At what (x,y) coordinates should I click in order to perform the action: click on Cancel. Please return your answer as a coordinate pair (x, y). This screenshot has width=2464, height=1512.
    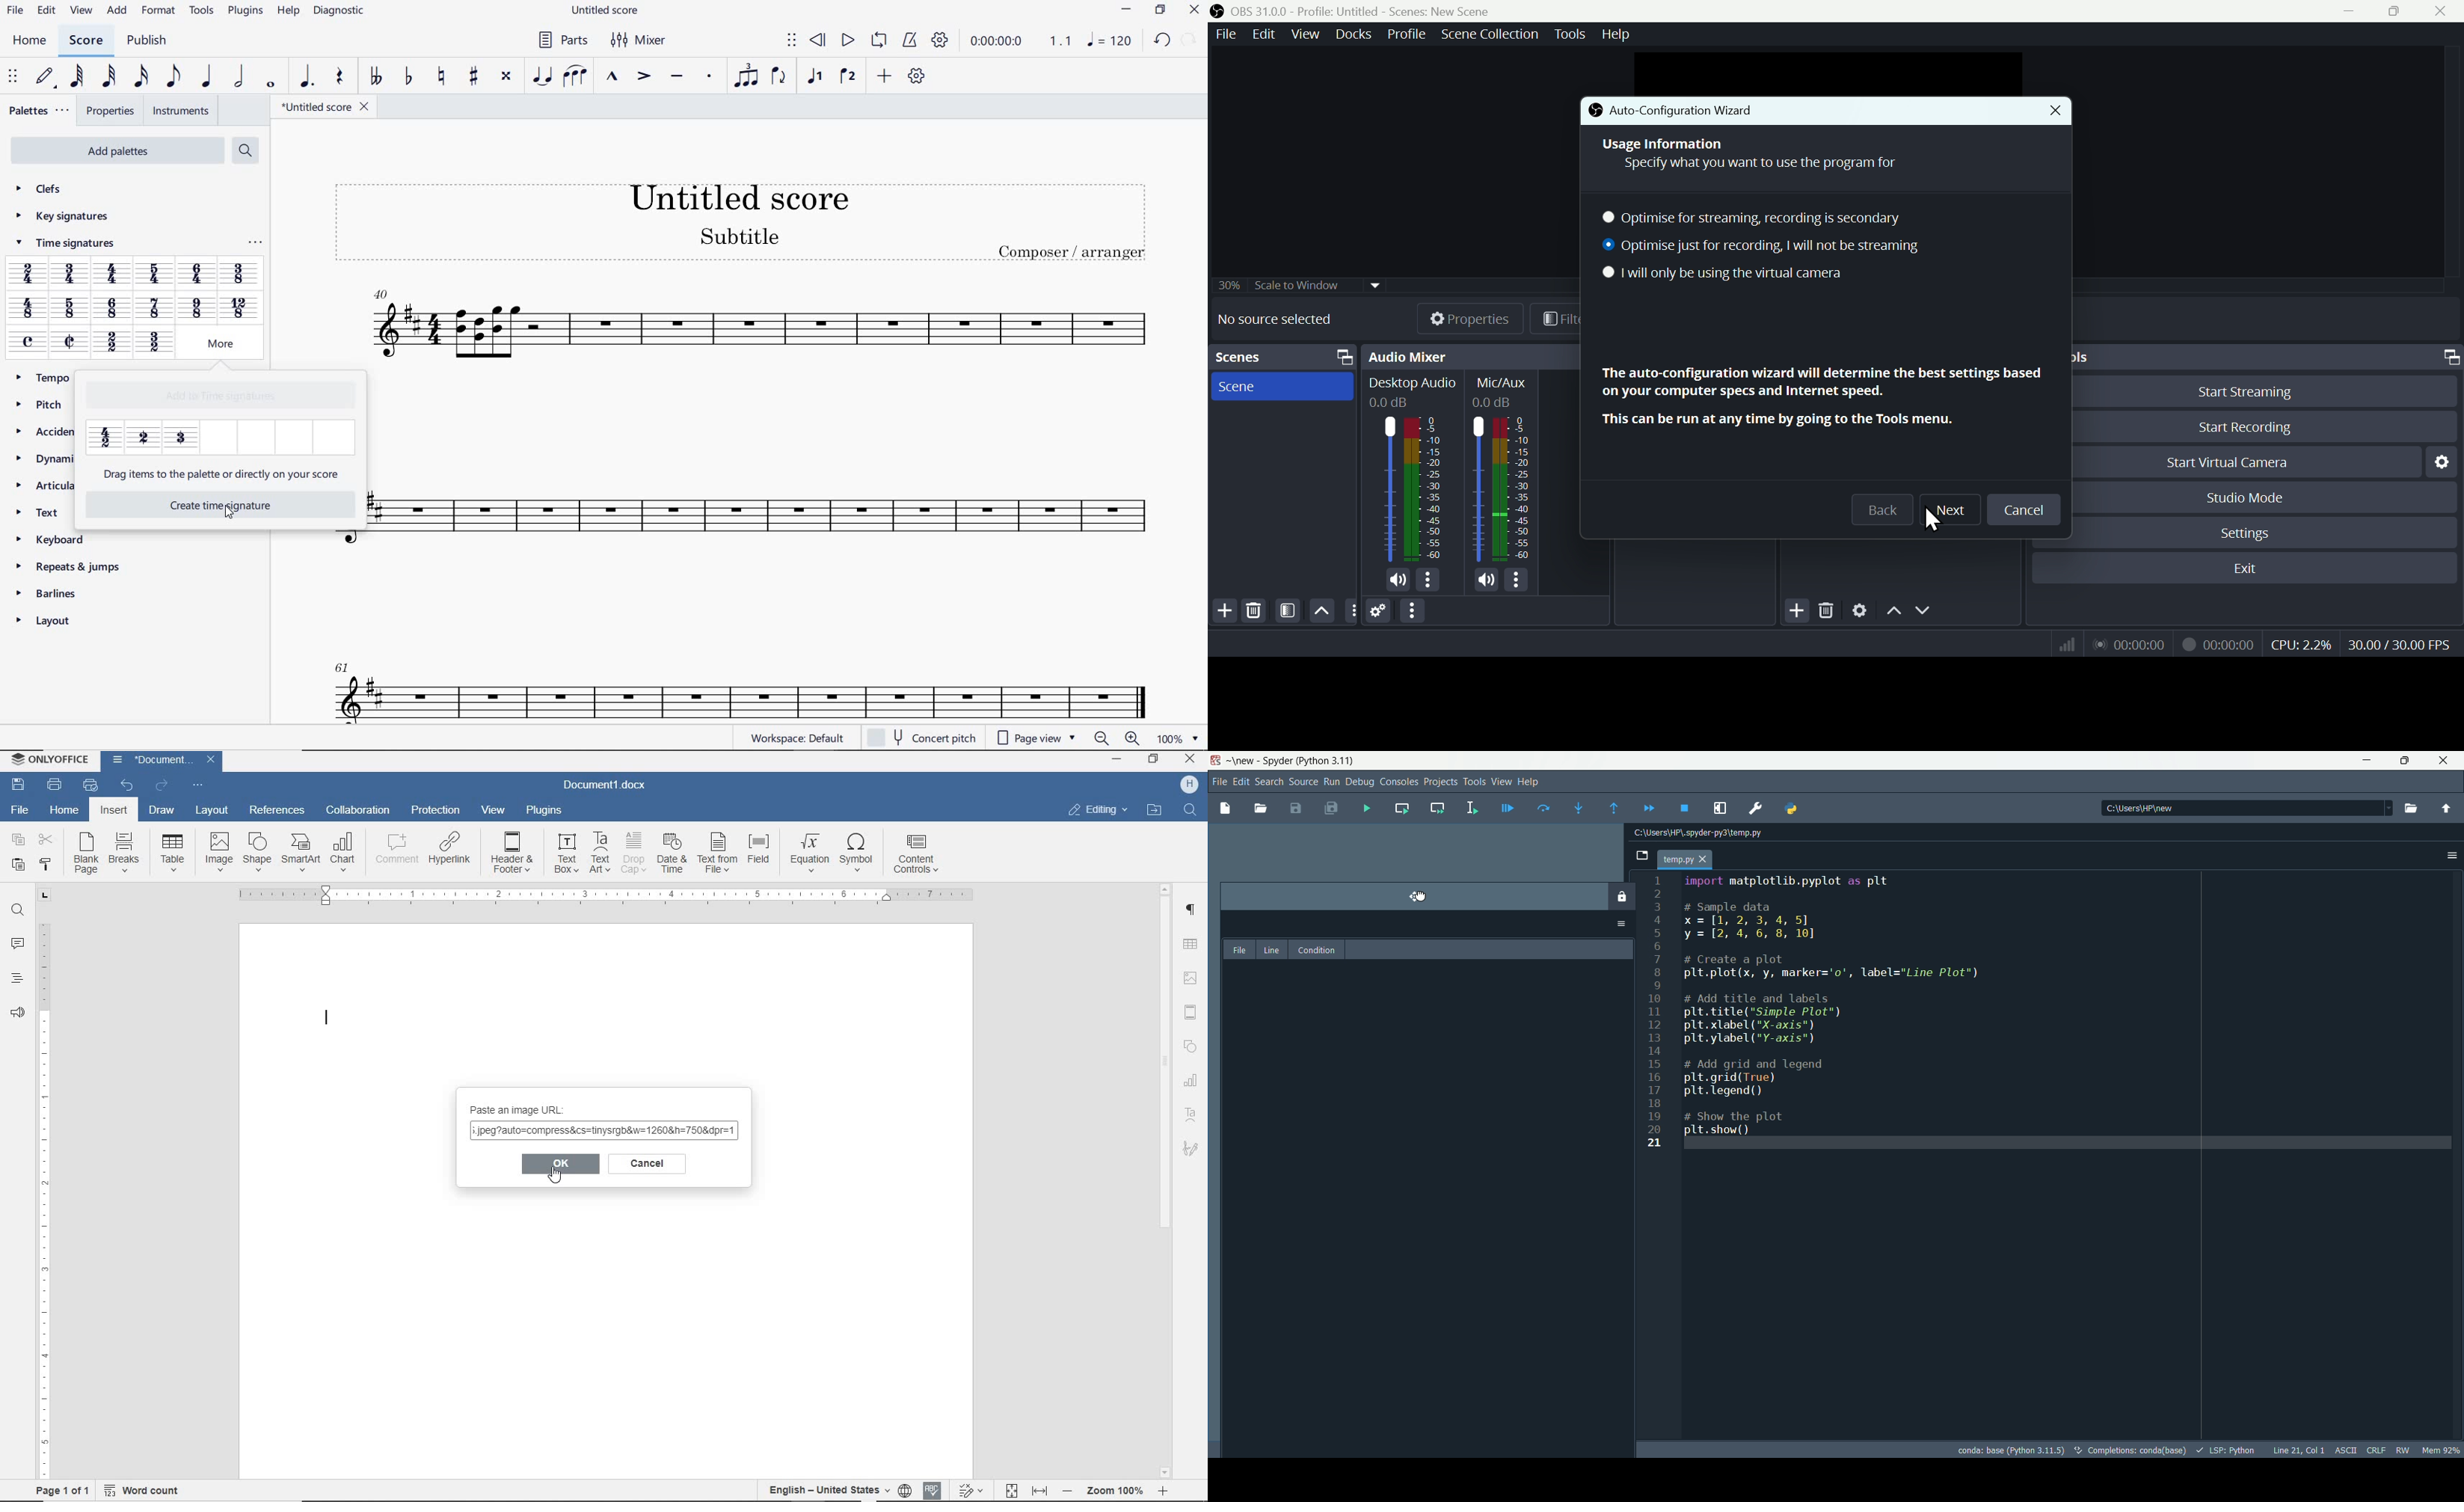
    Looking at the image, I should click on (2024, 510).